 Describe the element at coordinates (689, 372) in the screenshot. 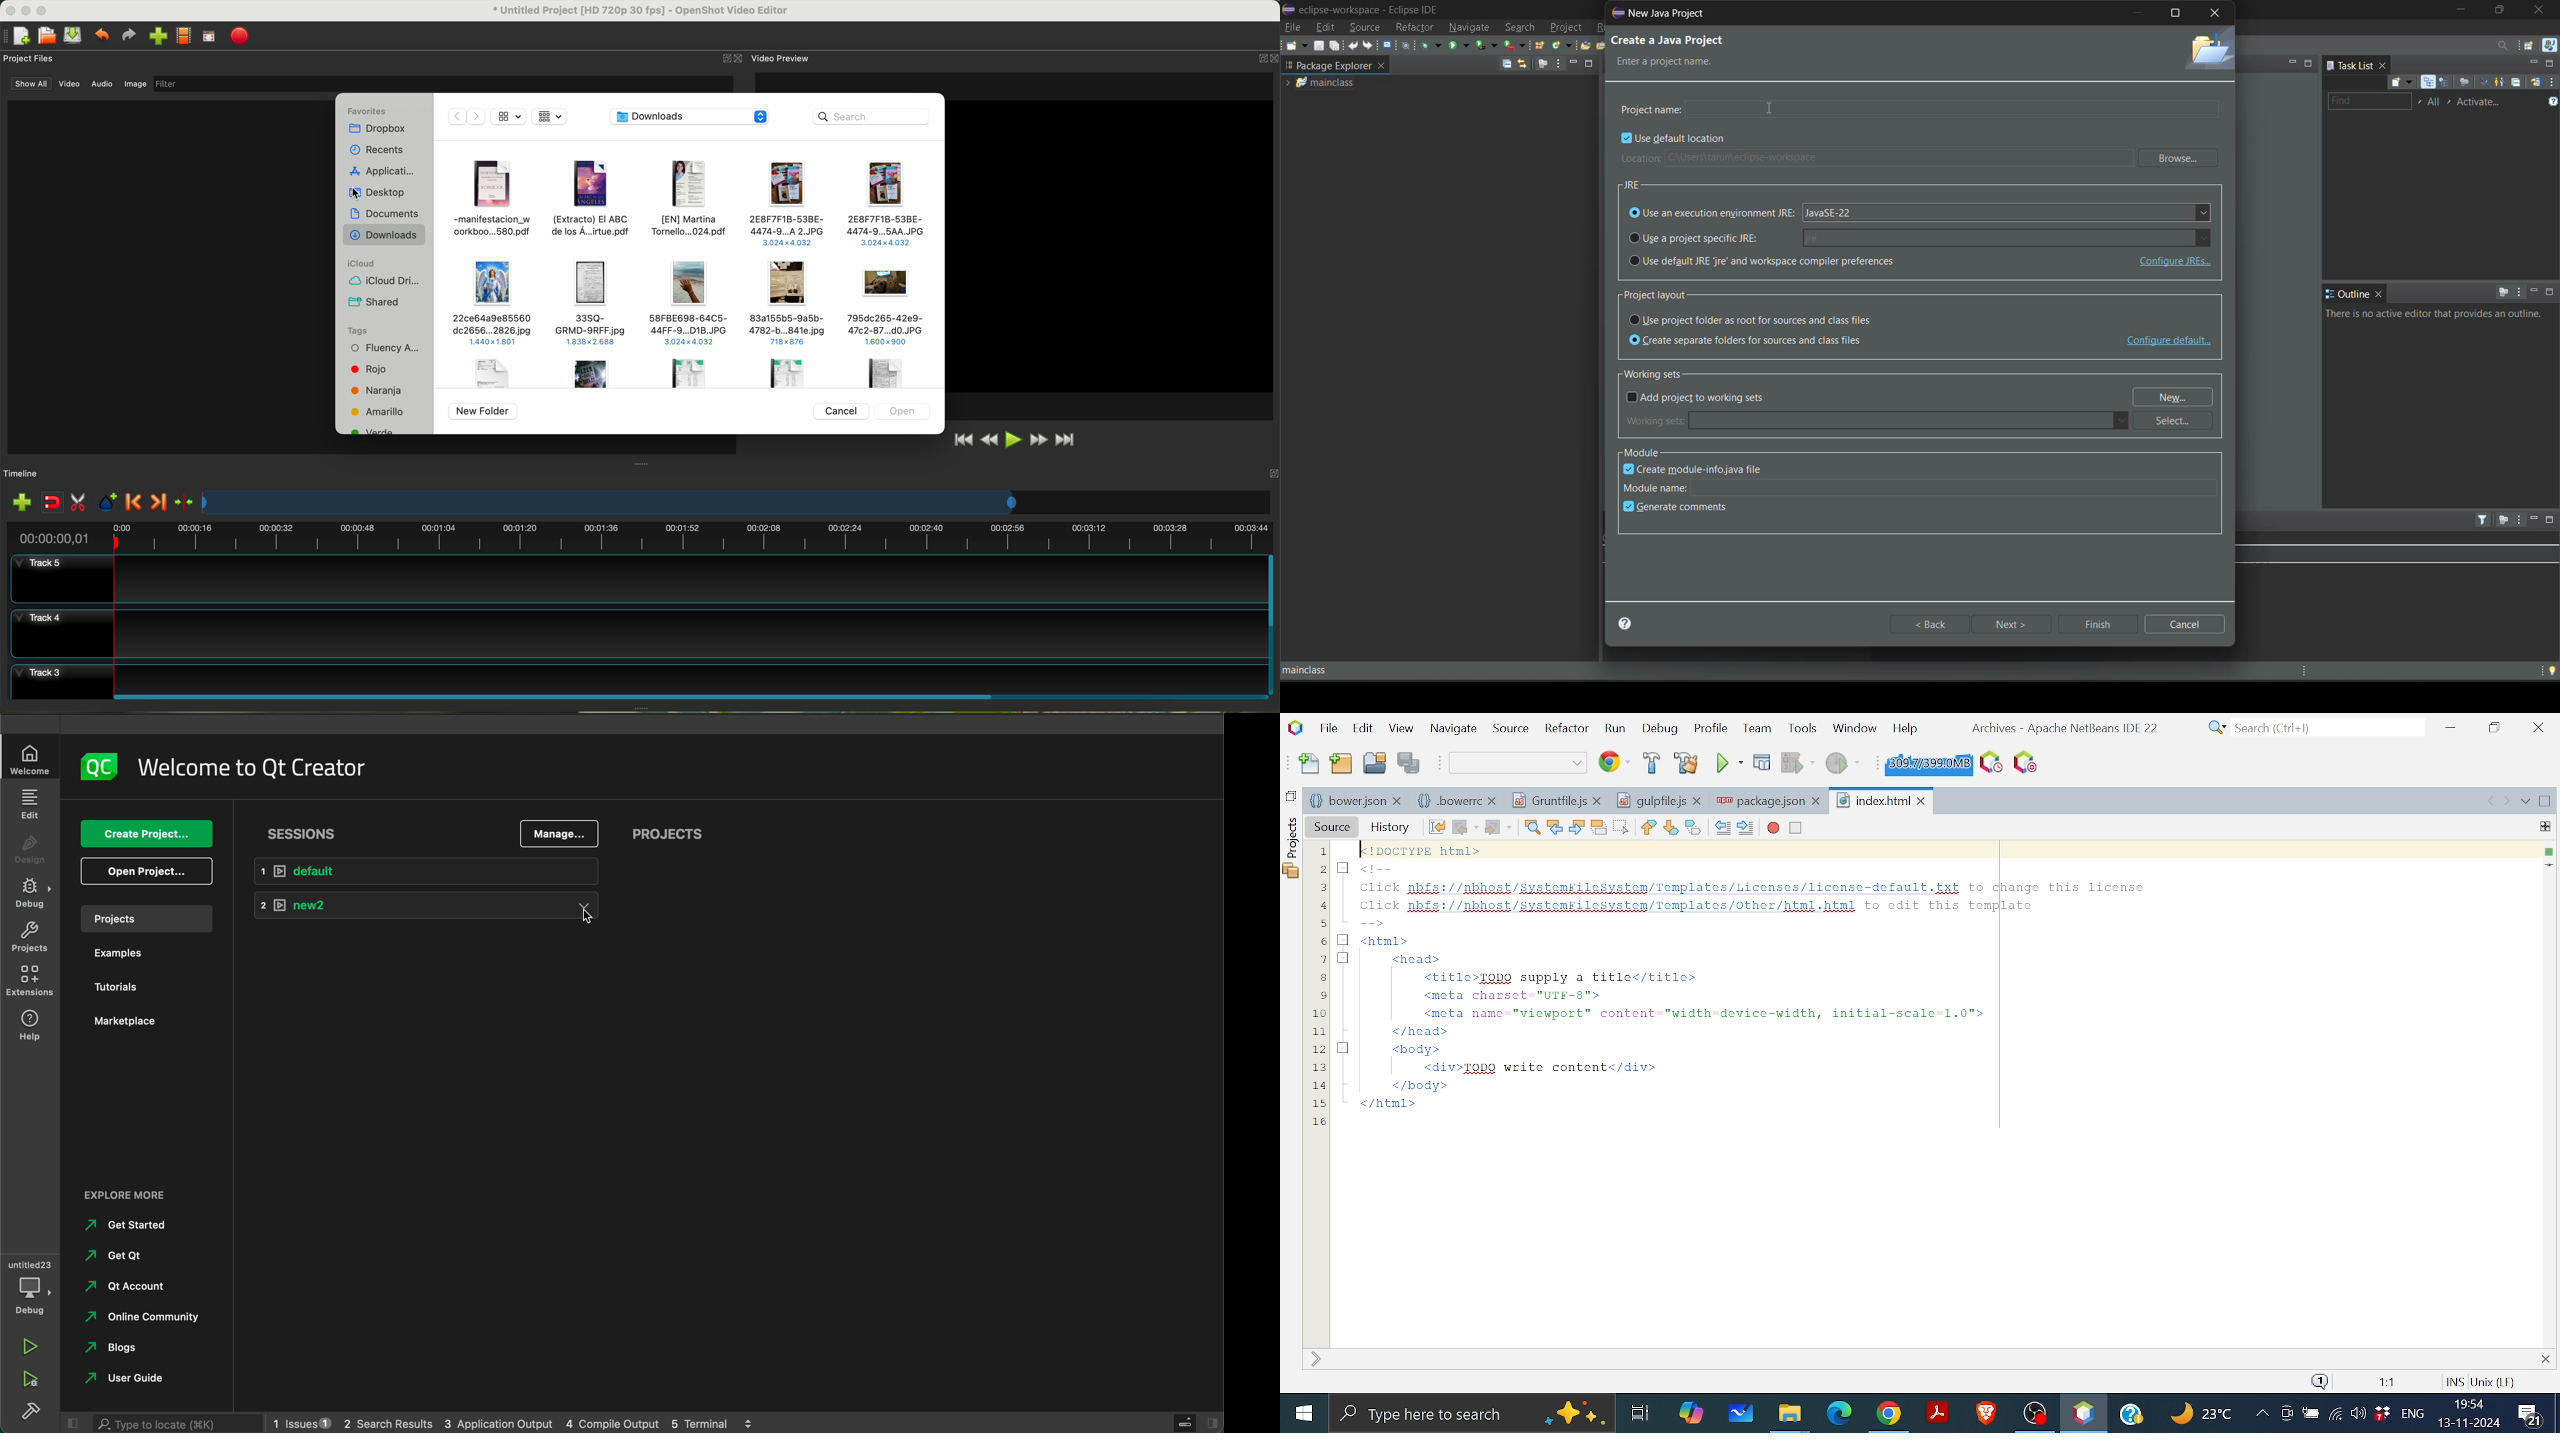

I see `file` at that location.